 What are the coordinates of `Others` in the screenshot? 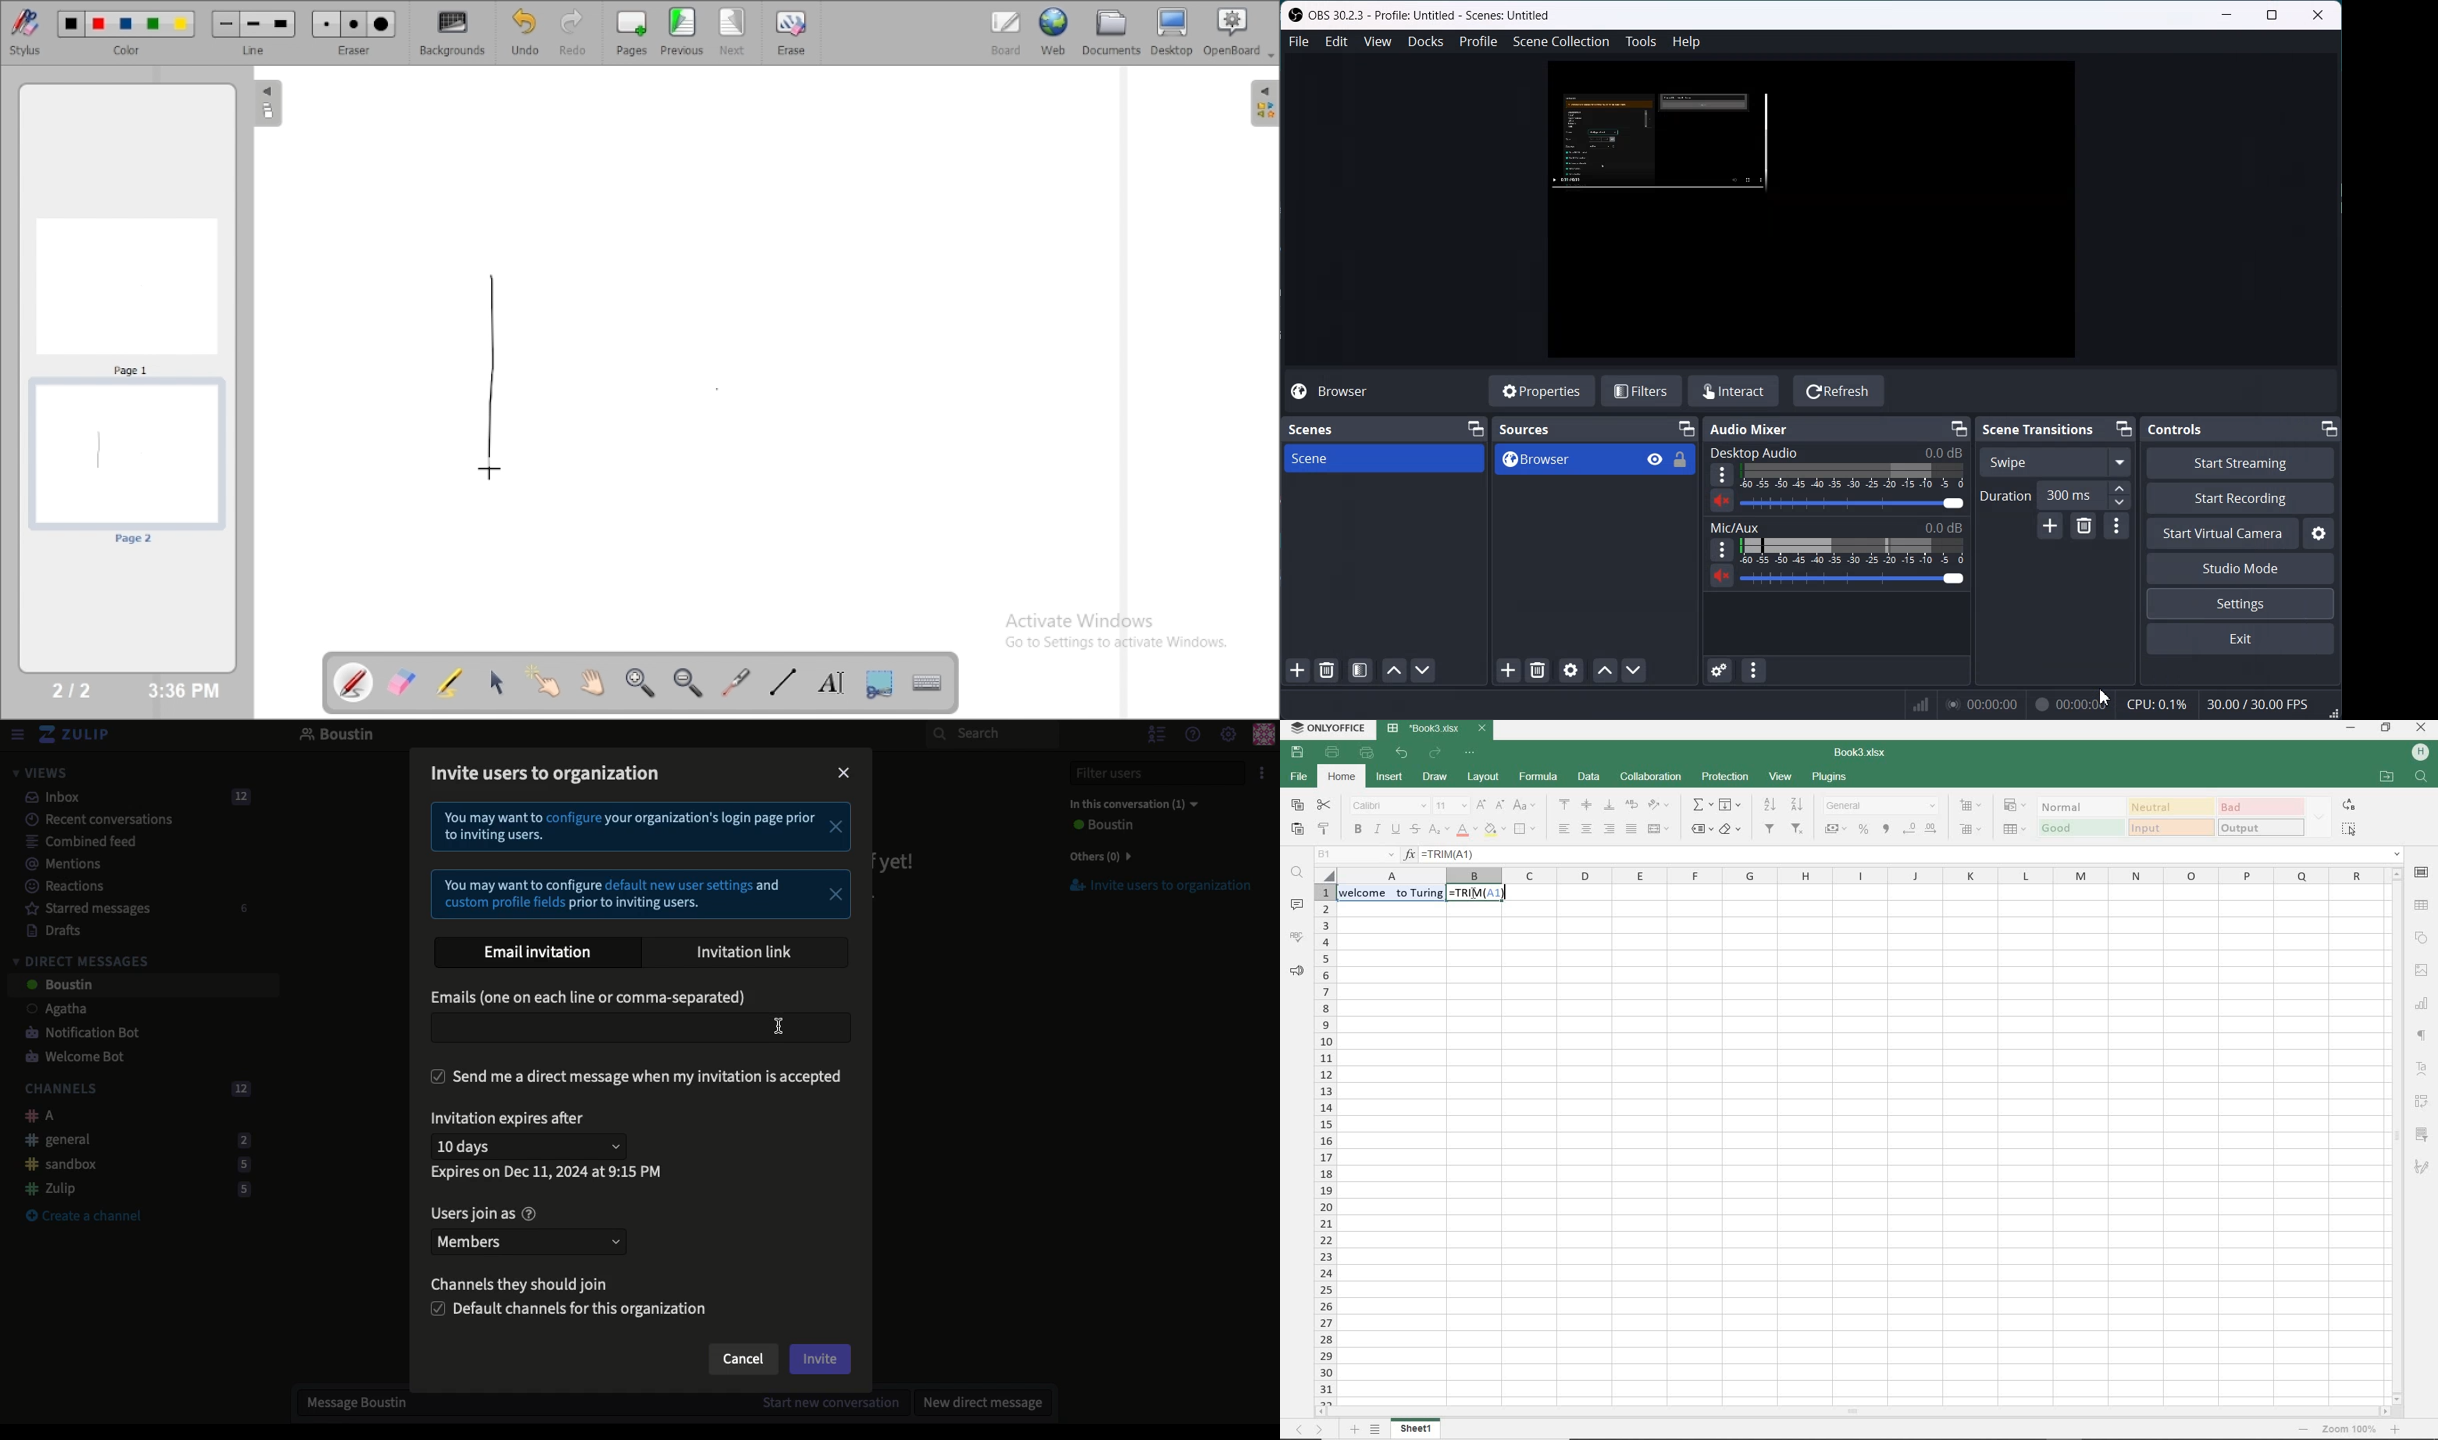 It's located at (1097, 856).